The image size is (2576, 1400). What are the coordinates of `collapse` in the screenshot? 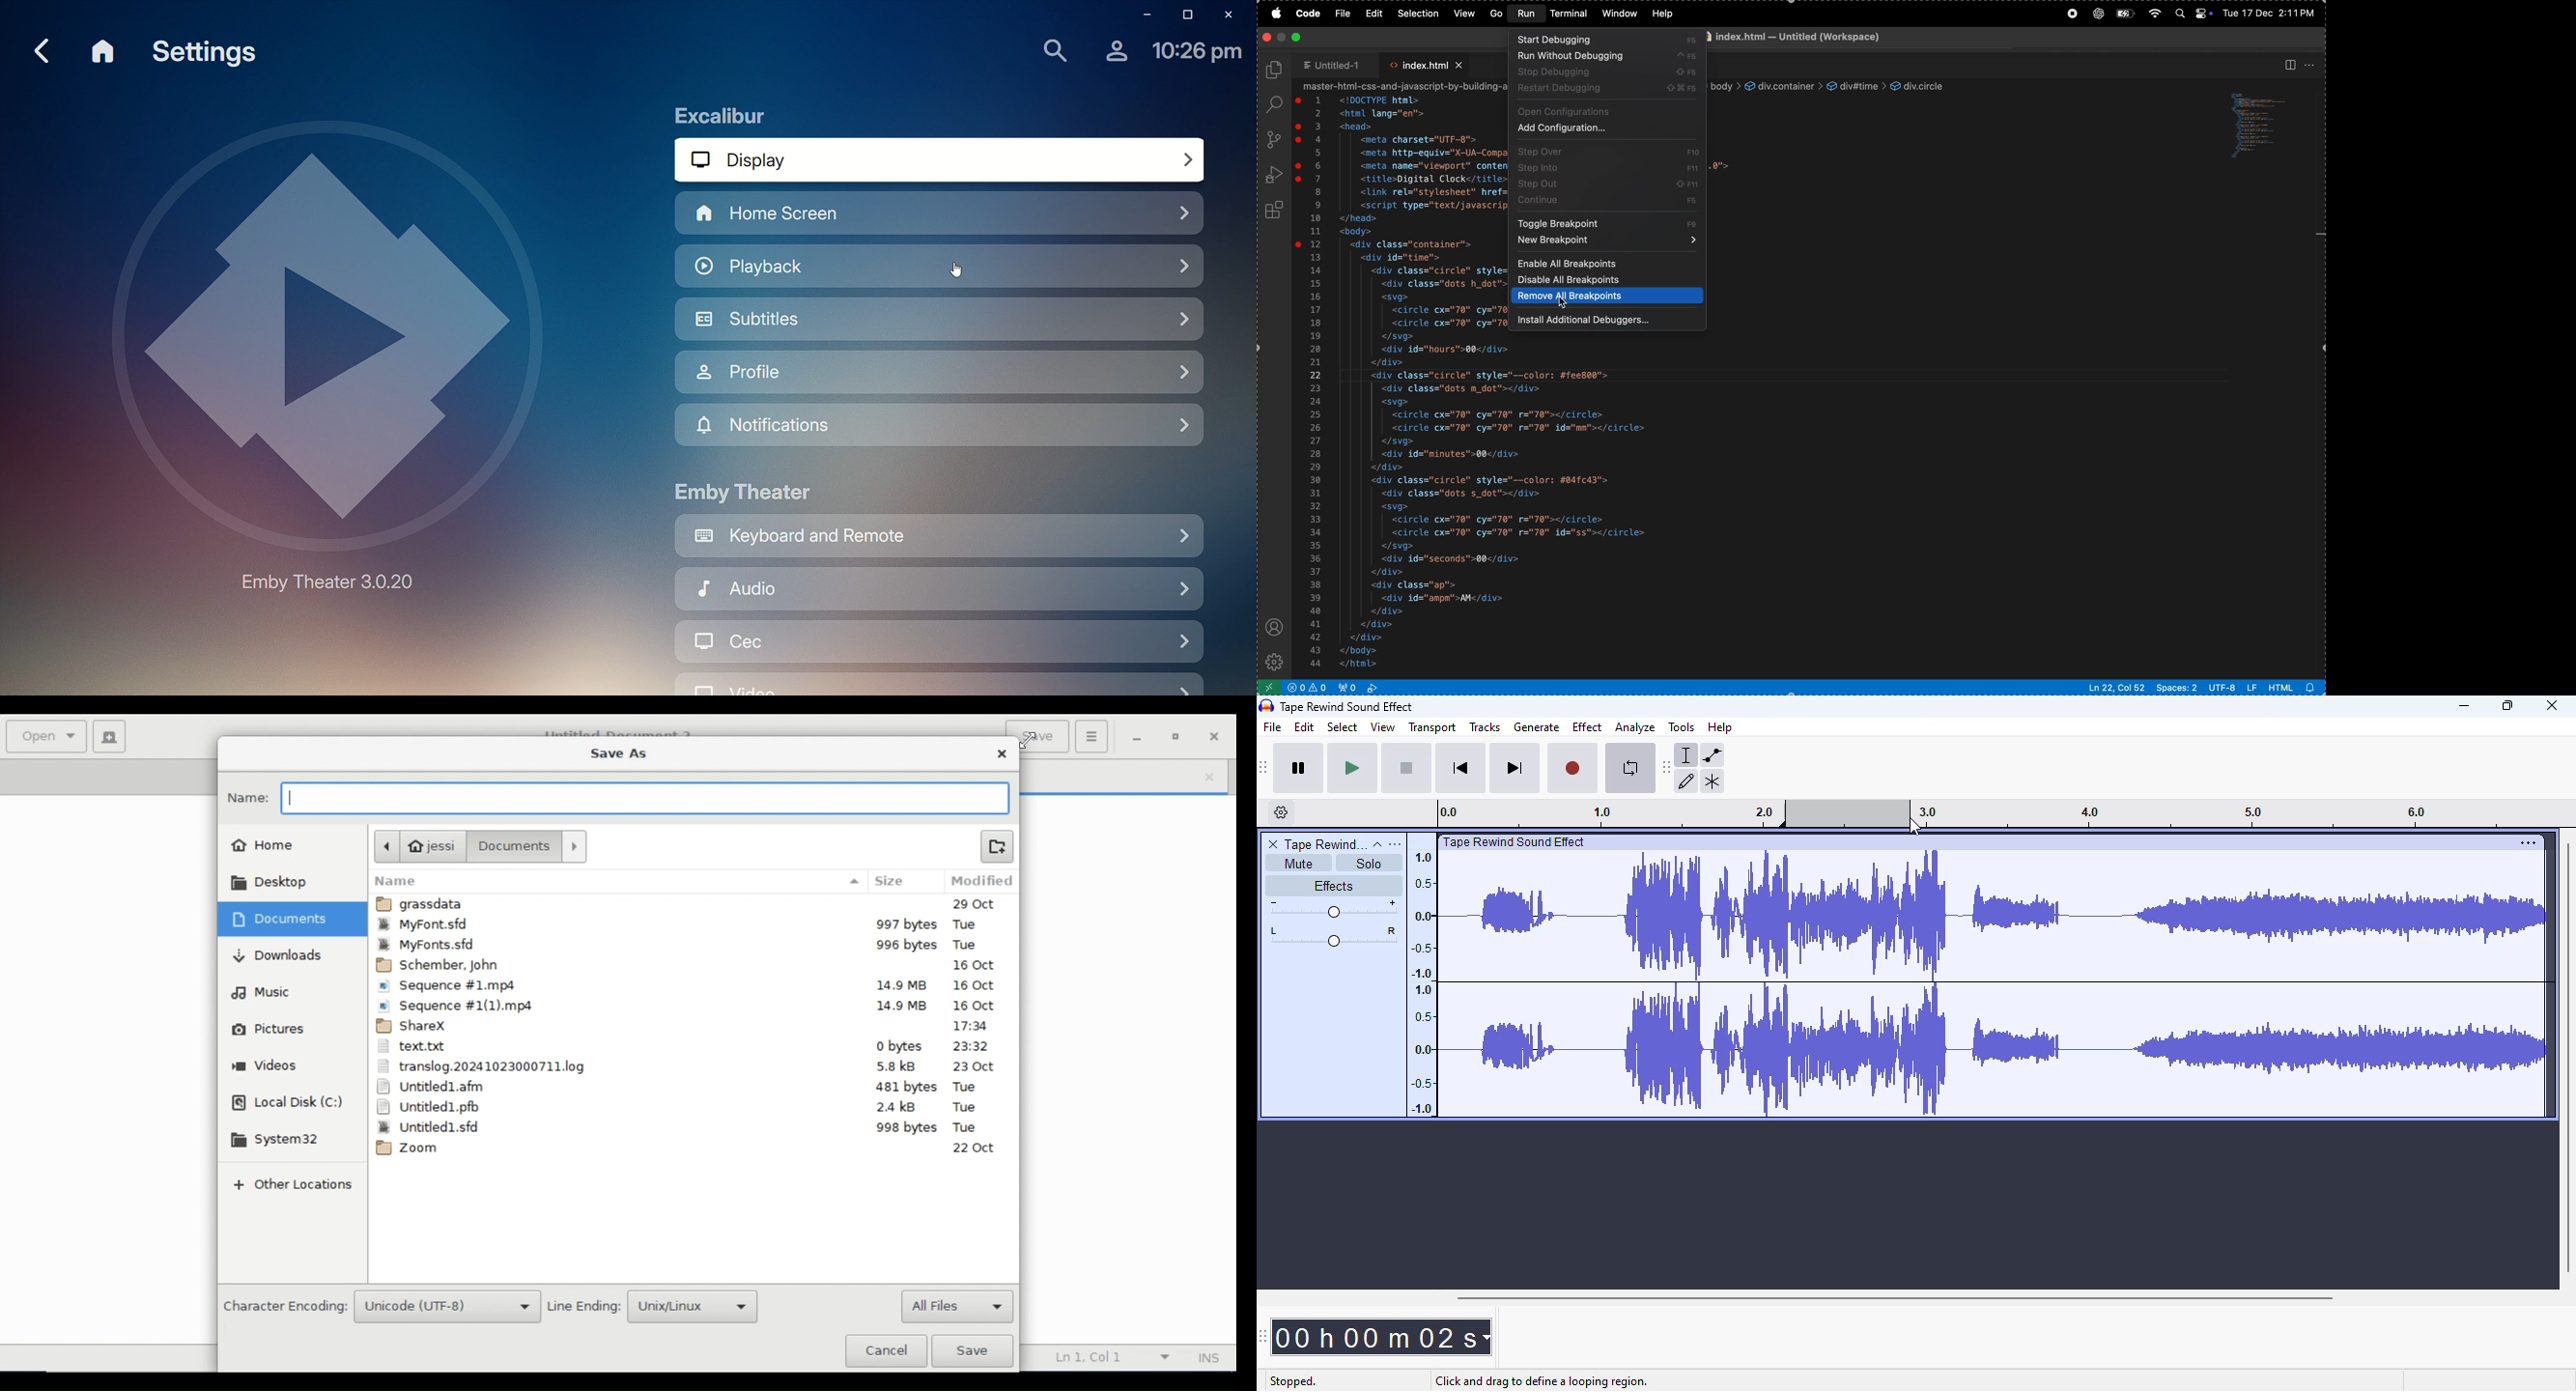 It's located at (1377, 844).